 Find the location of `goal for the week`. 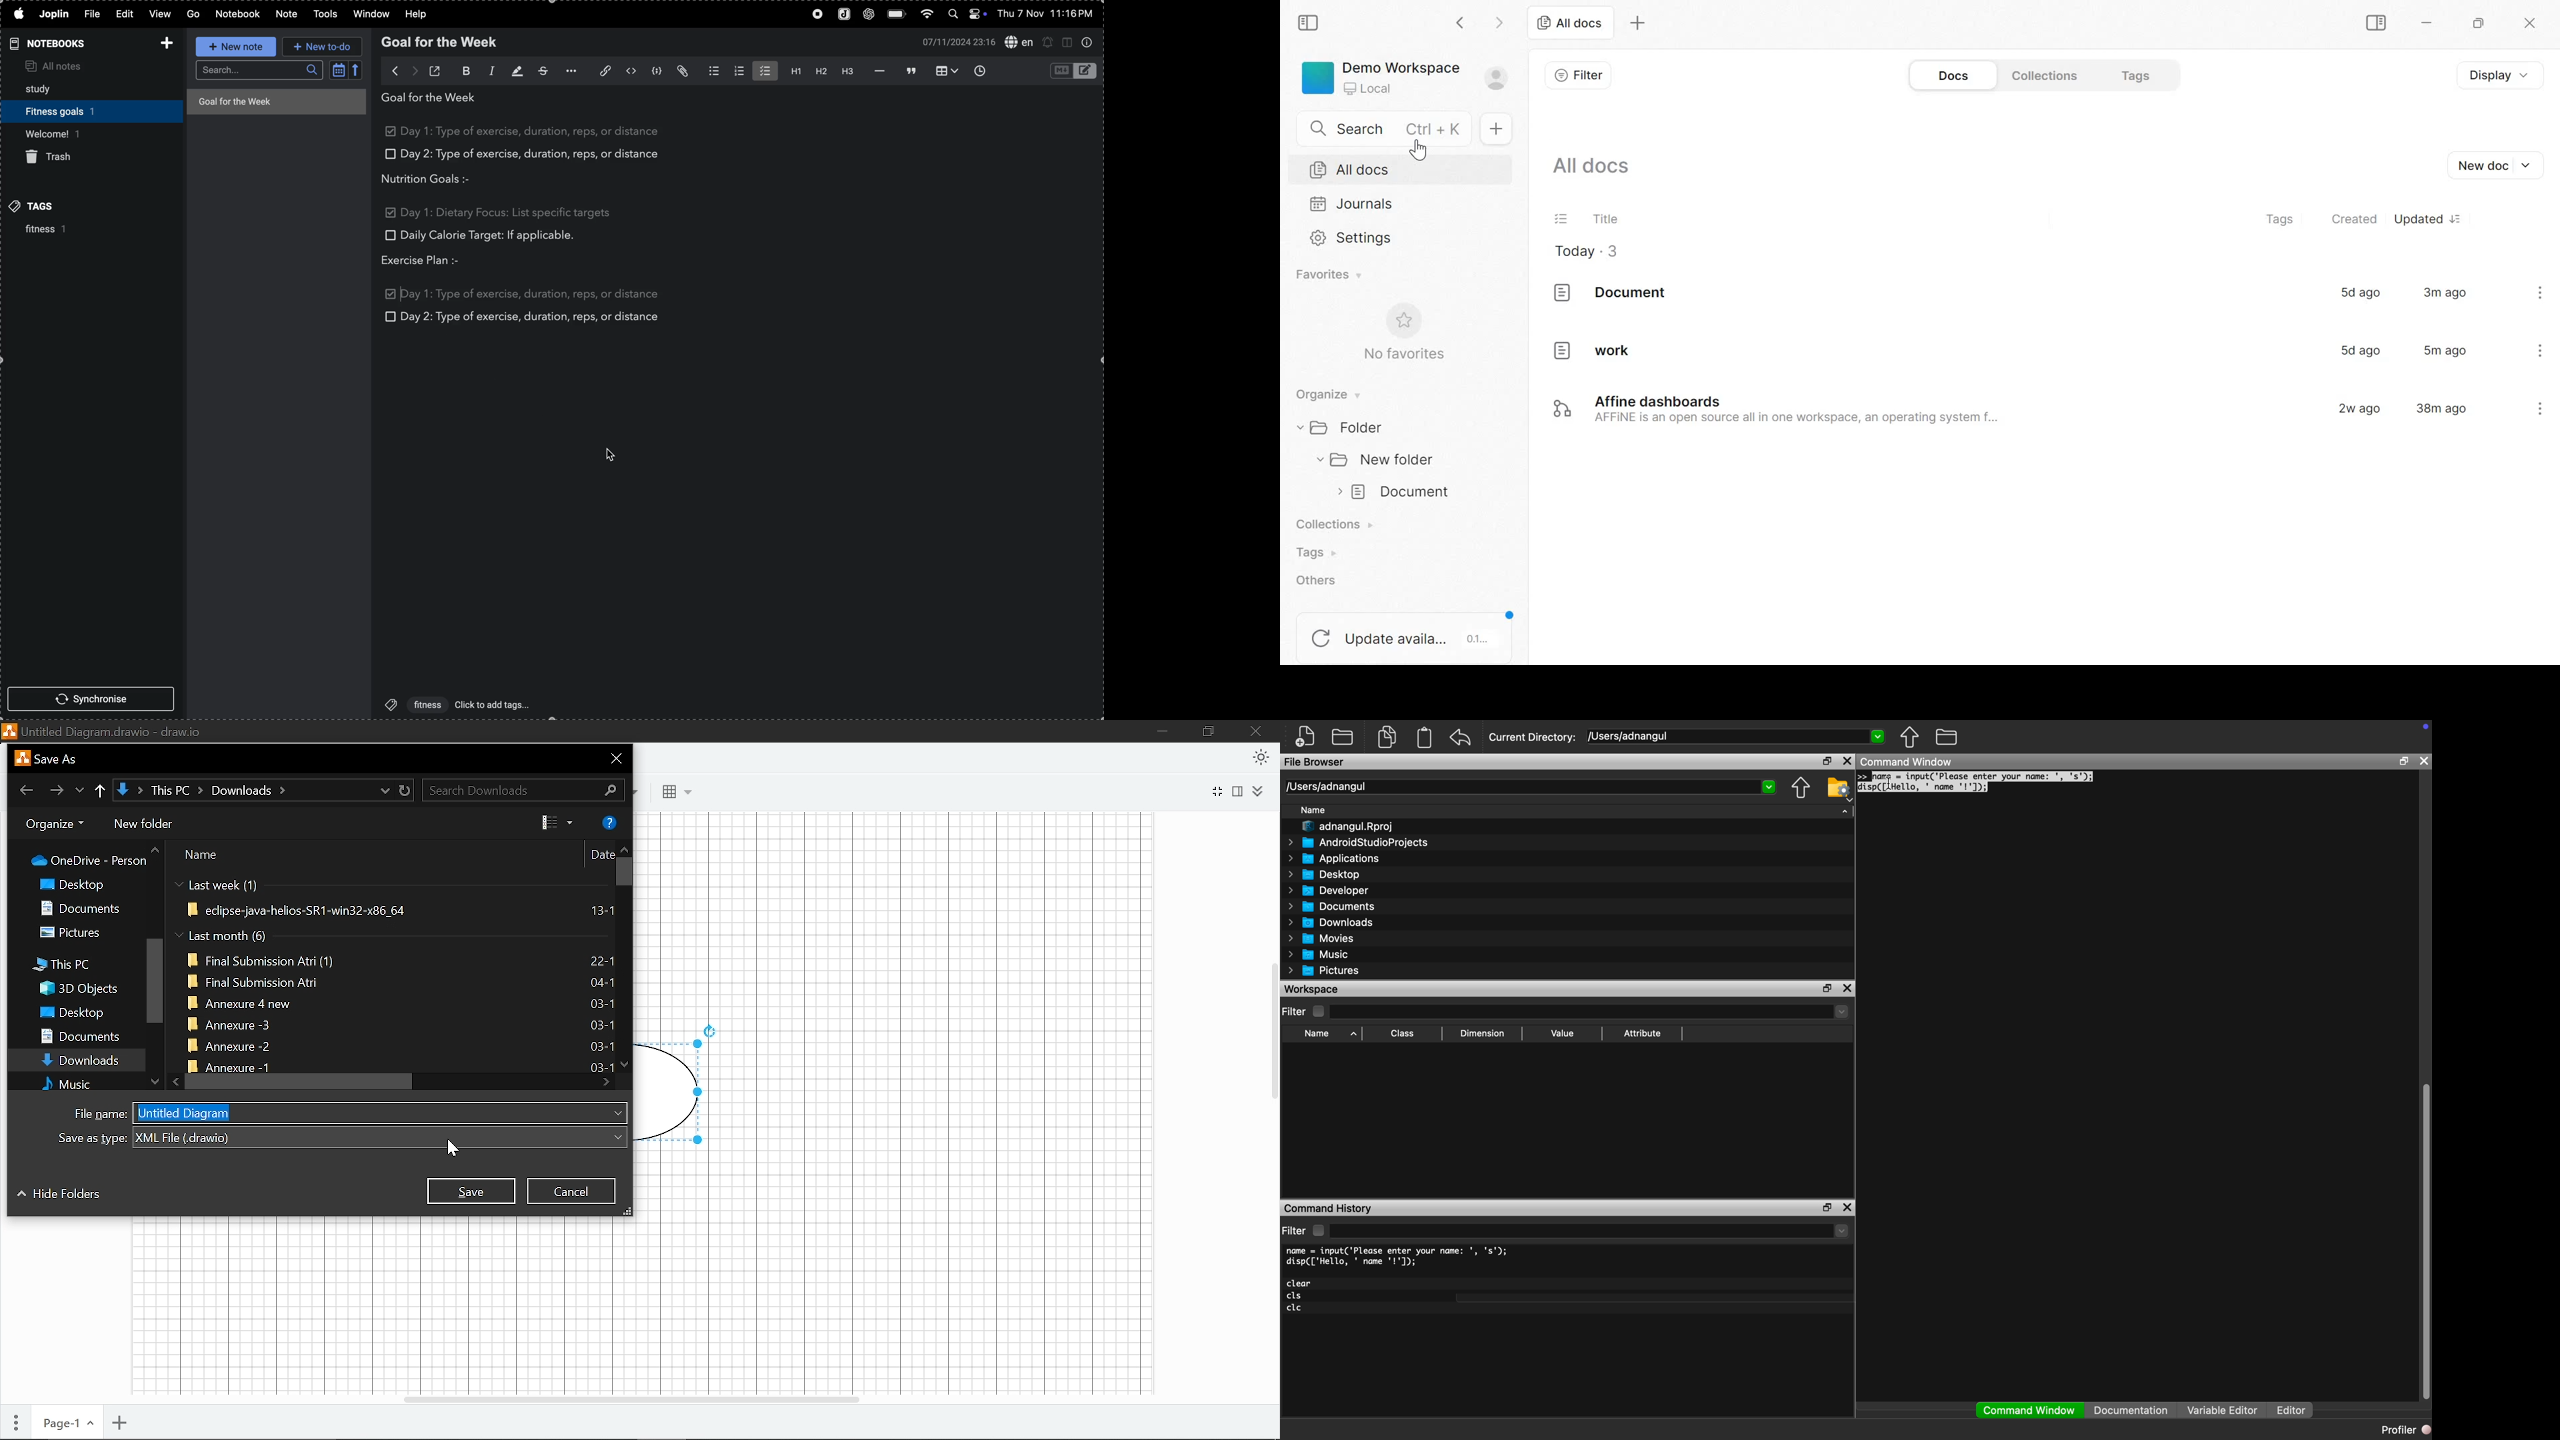

goal for the week is located at coordinates (442, 42).